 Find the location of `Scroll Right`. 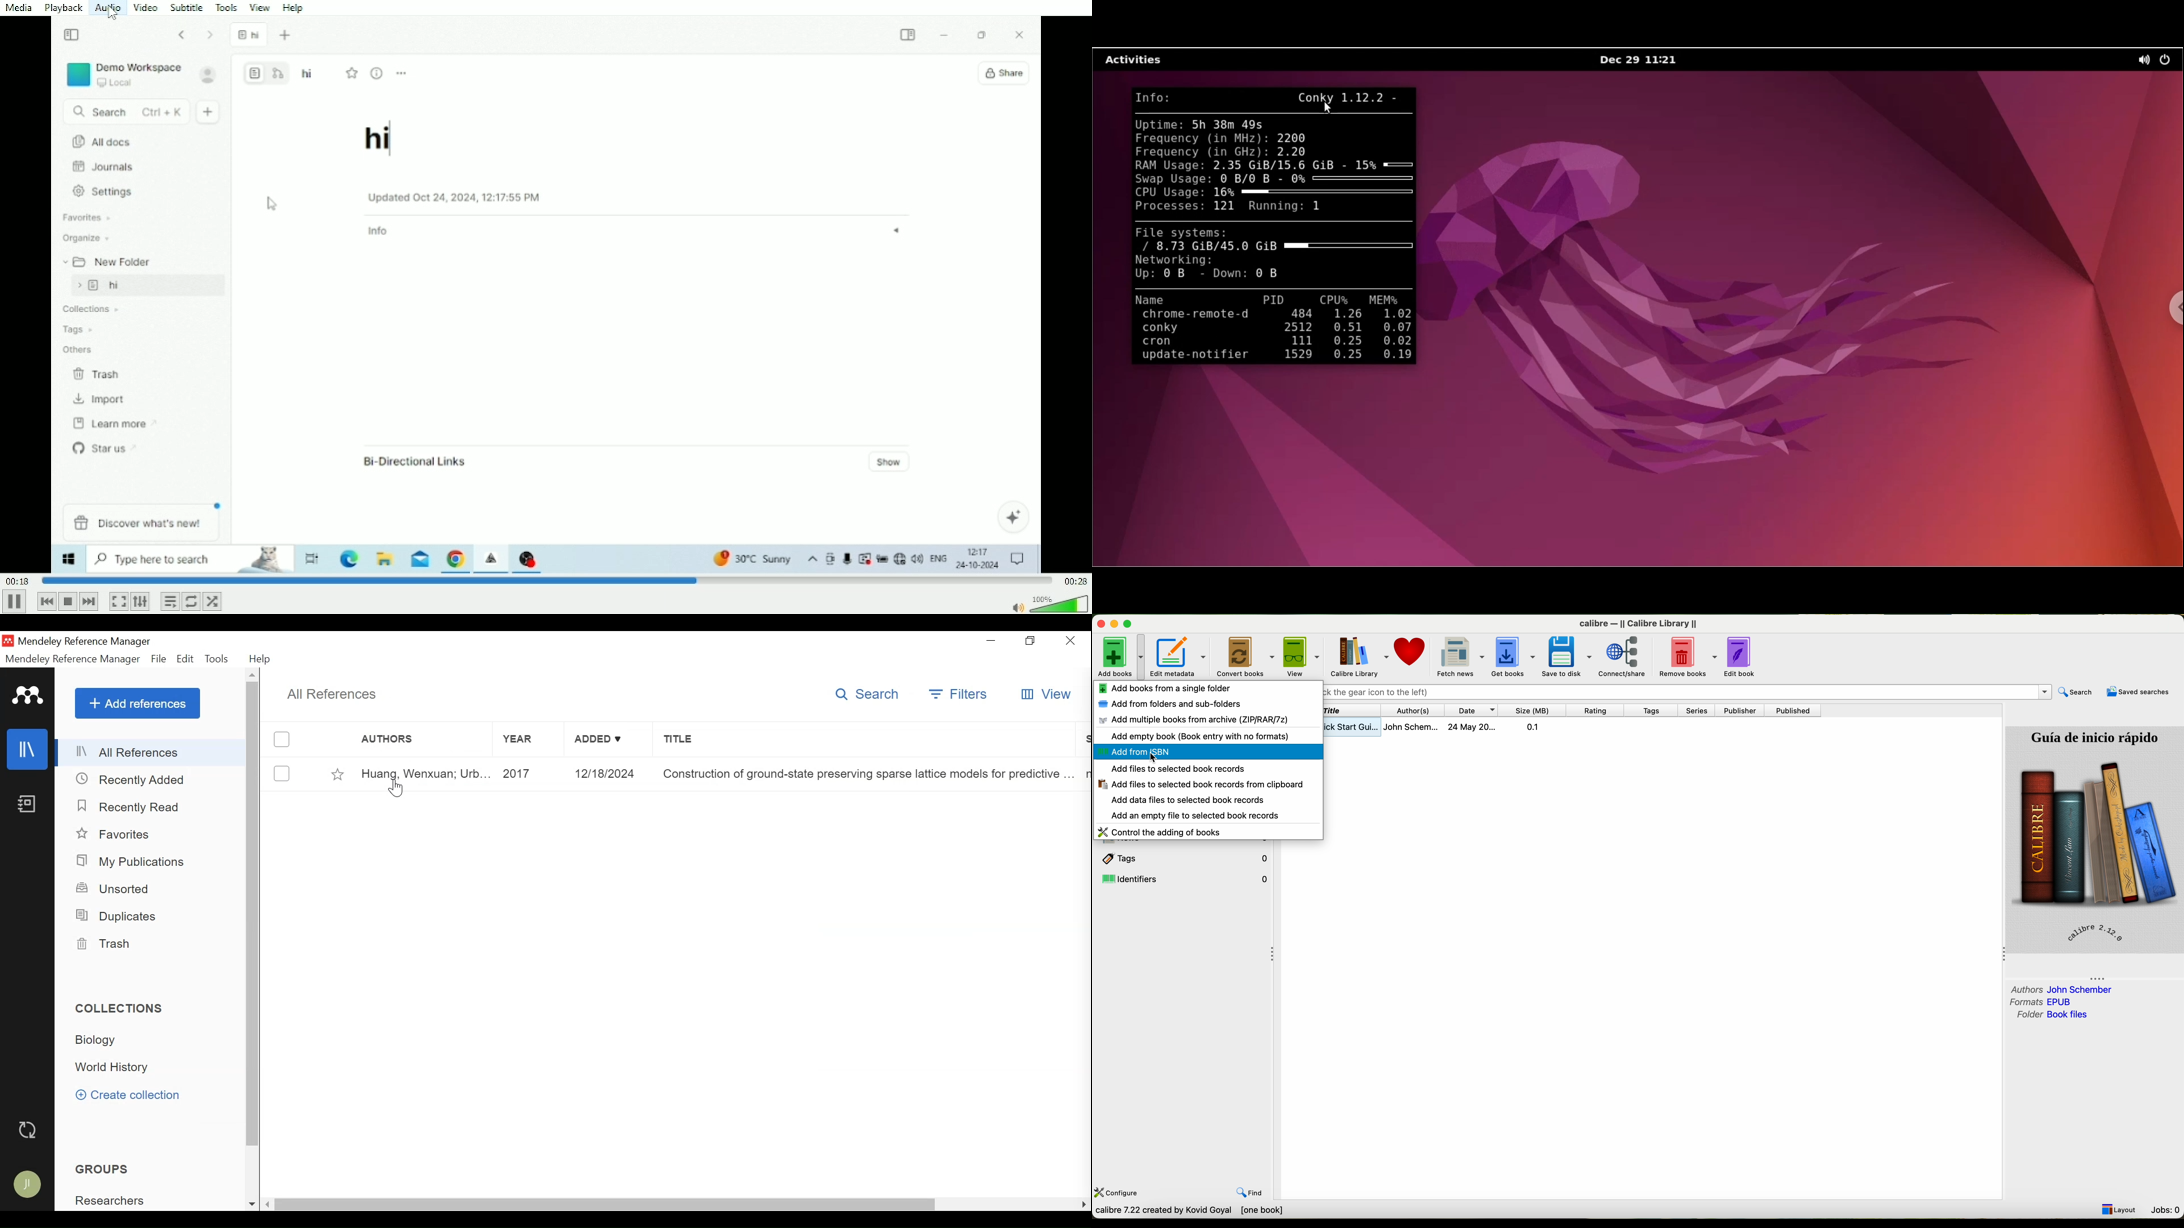

Scroll Right is located at coordinates (1081, 1205).